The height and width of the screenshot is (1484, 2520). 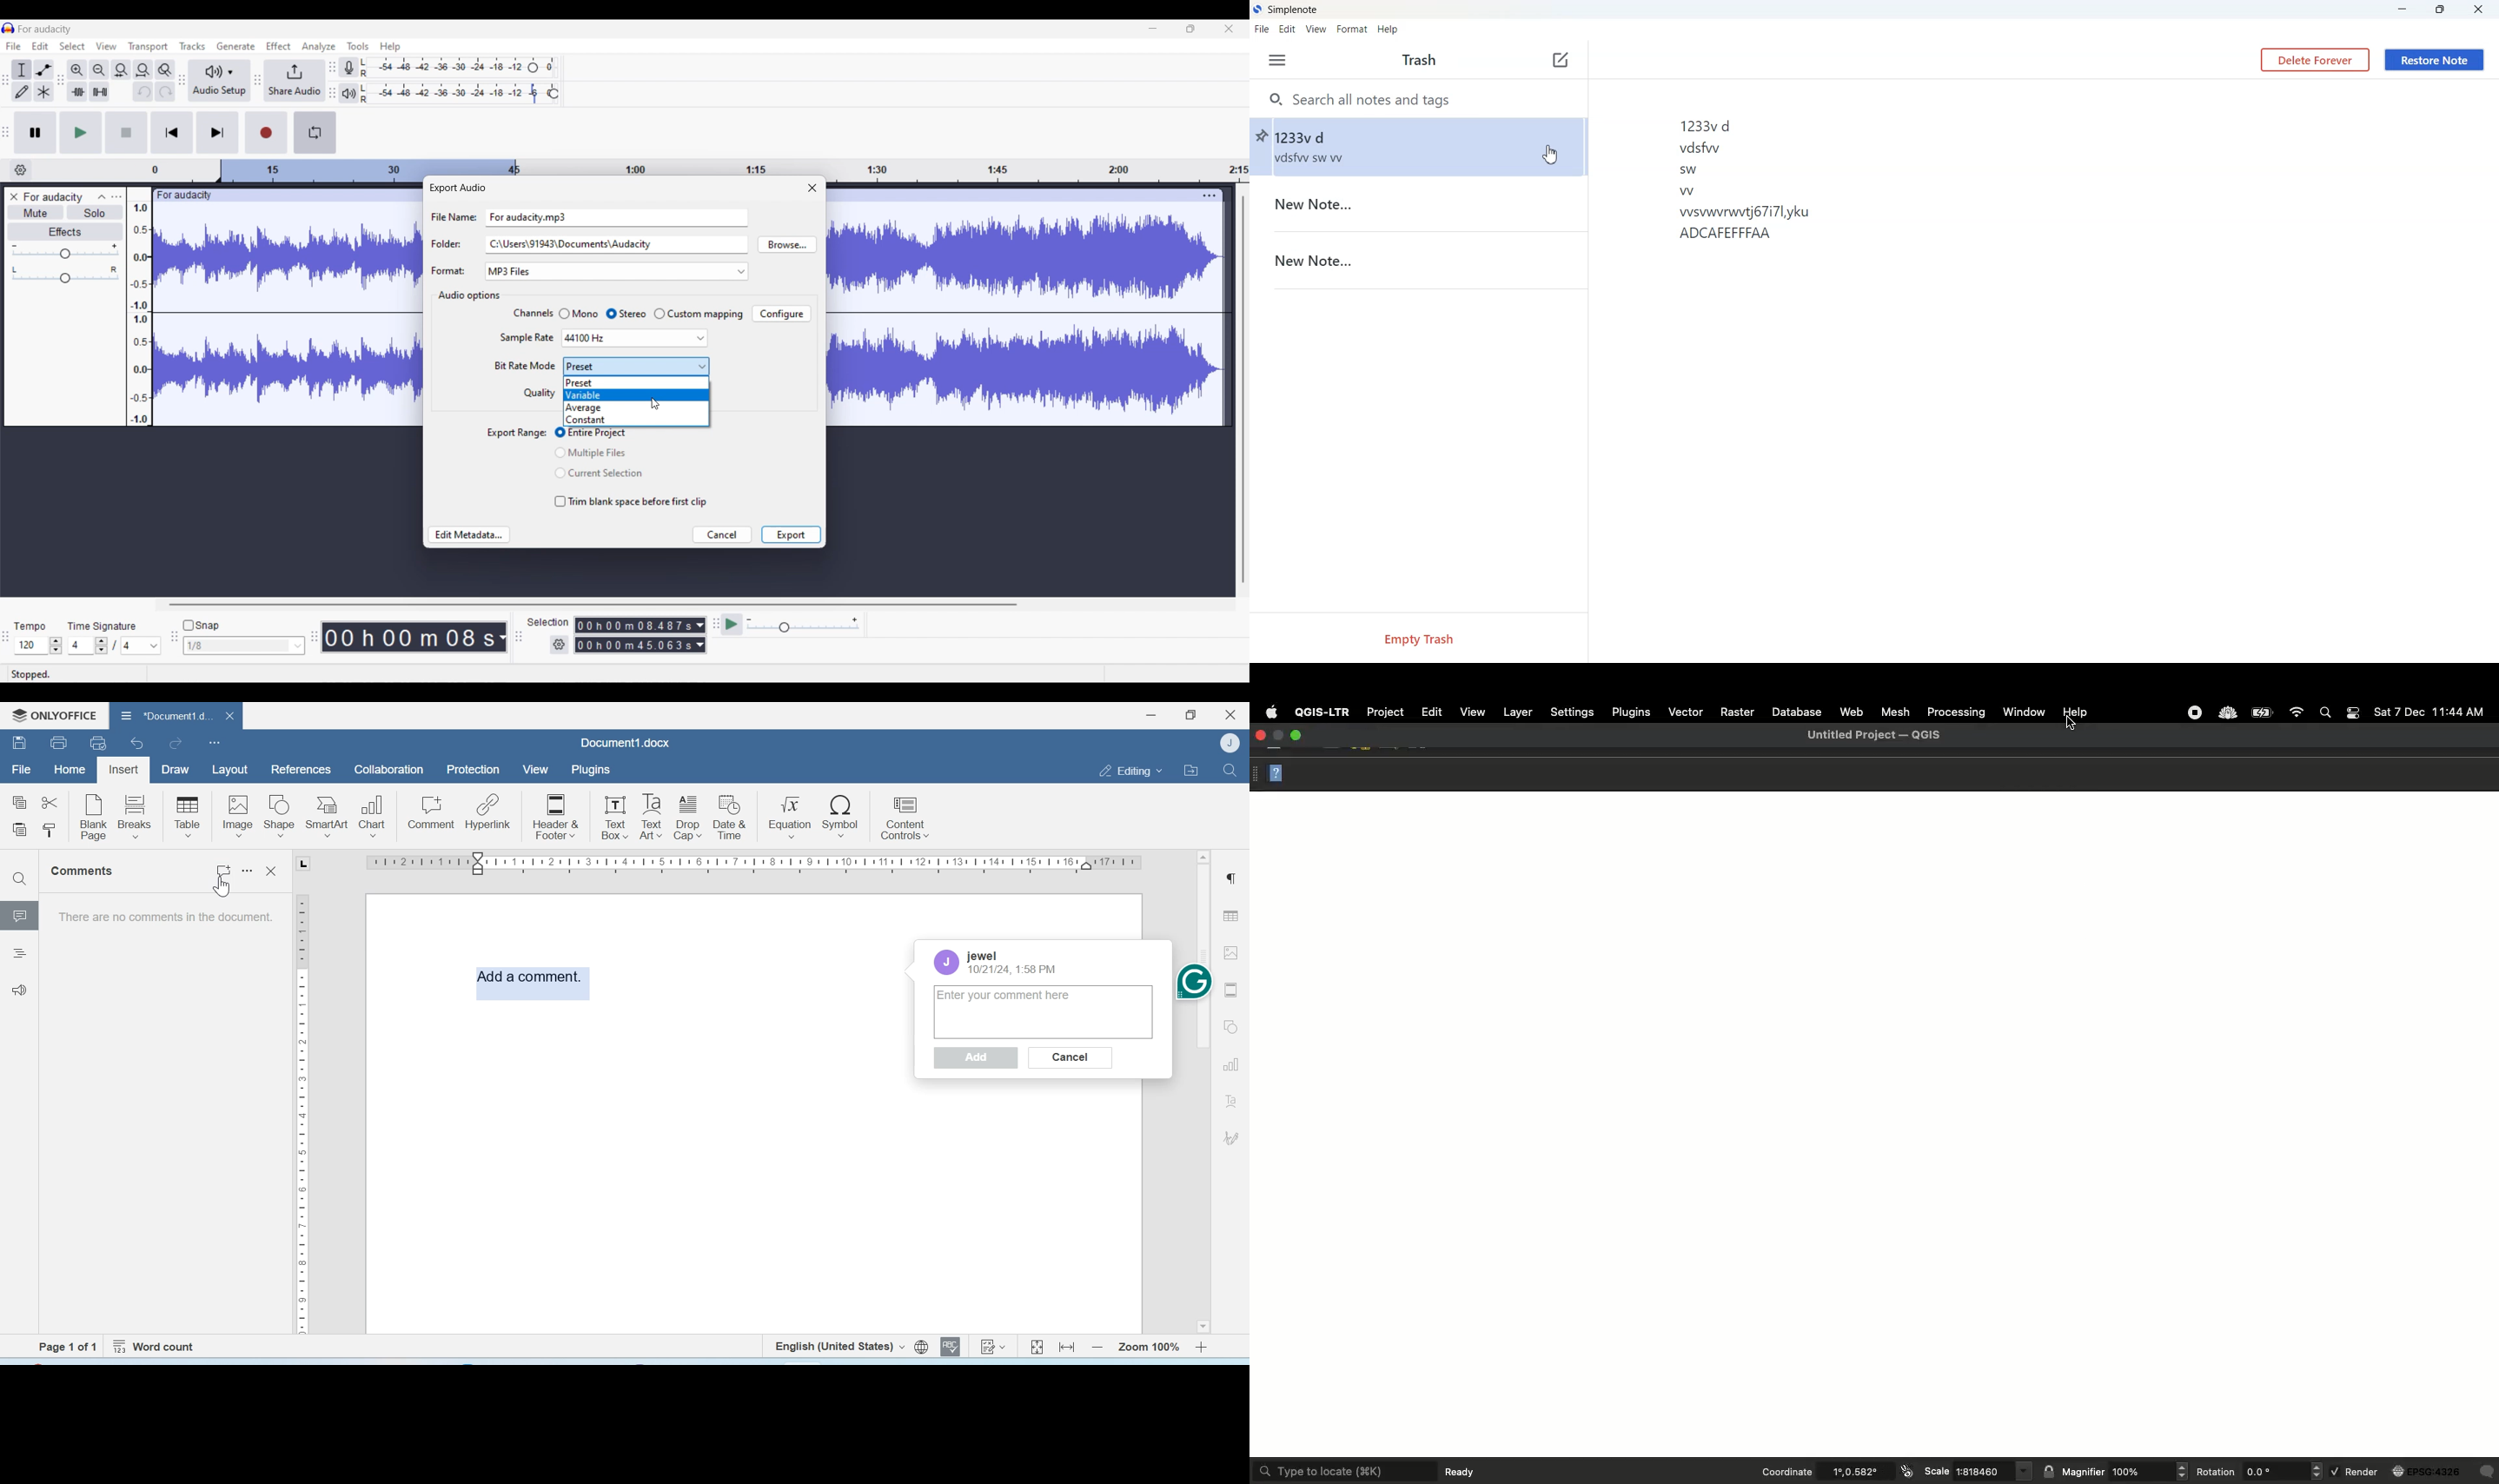 What do you see at coordinates (560, 646) in the screenshot?
I see `Selection settings` at bounding box center [560, 646].